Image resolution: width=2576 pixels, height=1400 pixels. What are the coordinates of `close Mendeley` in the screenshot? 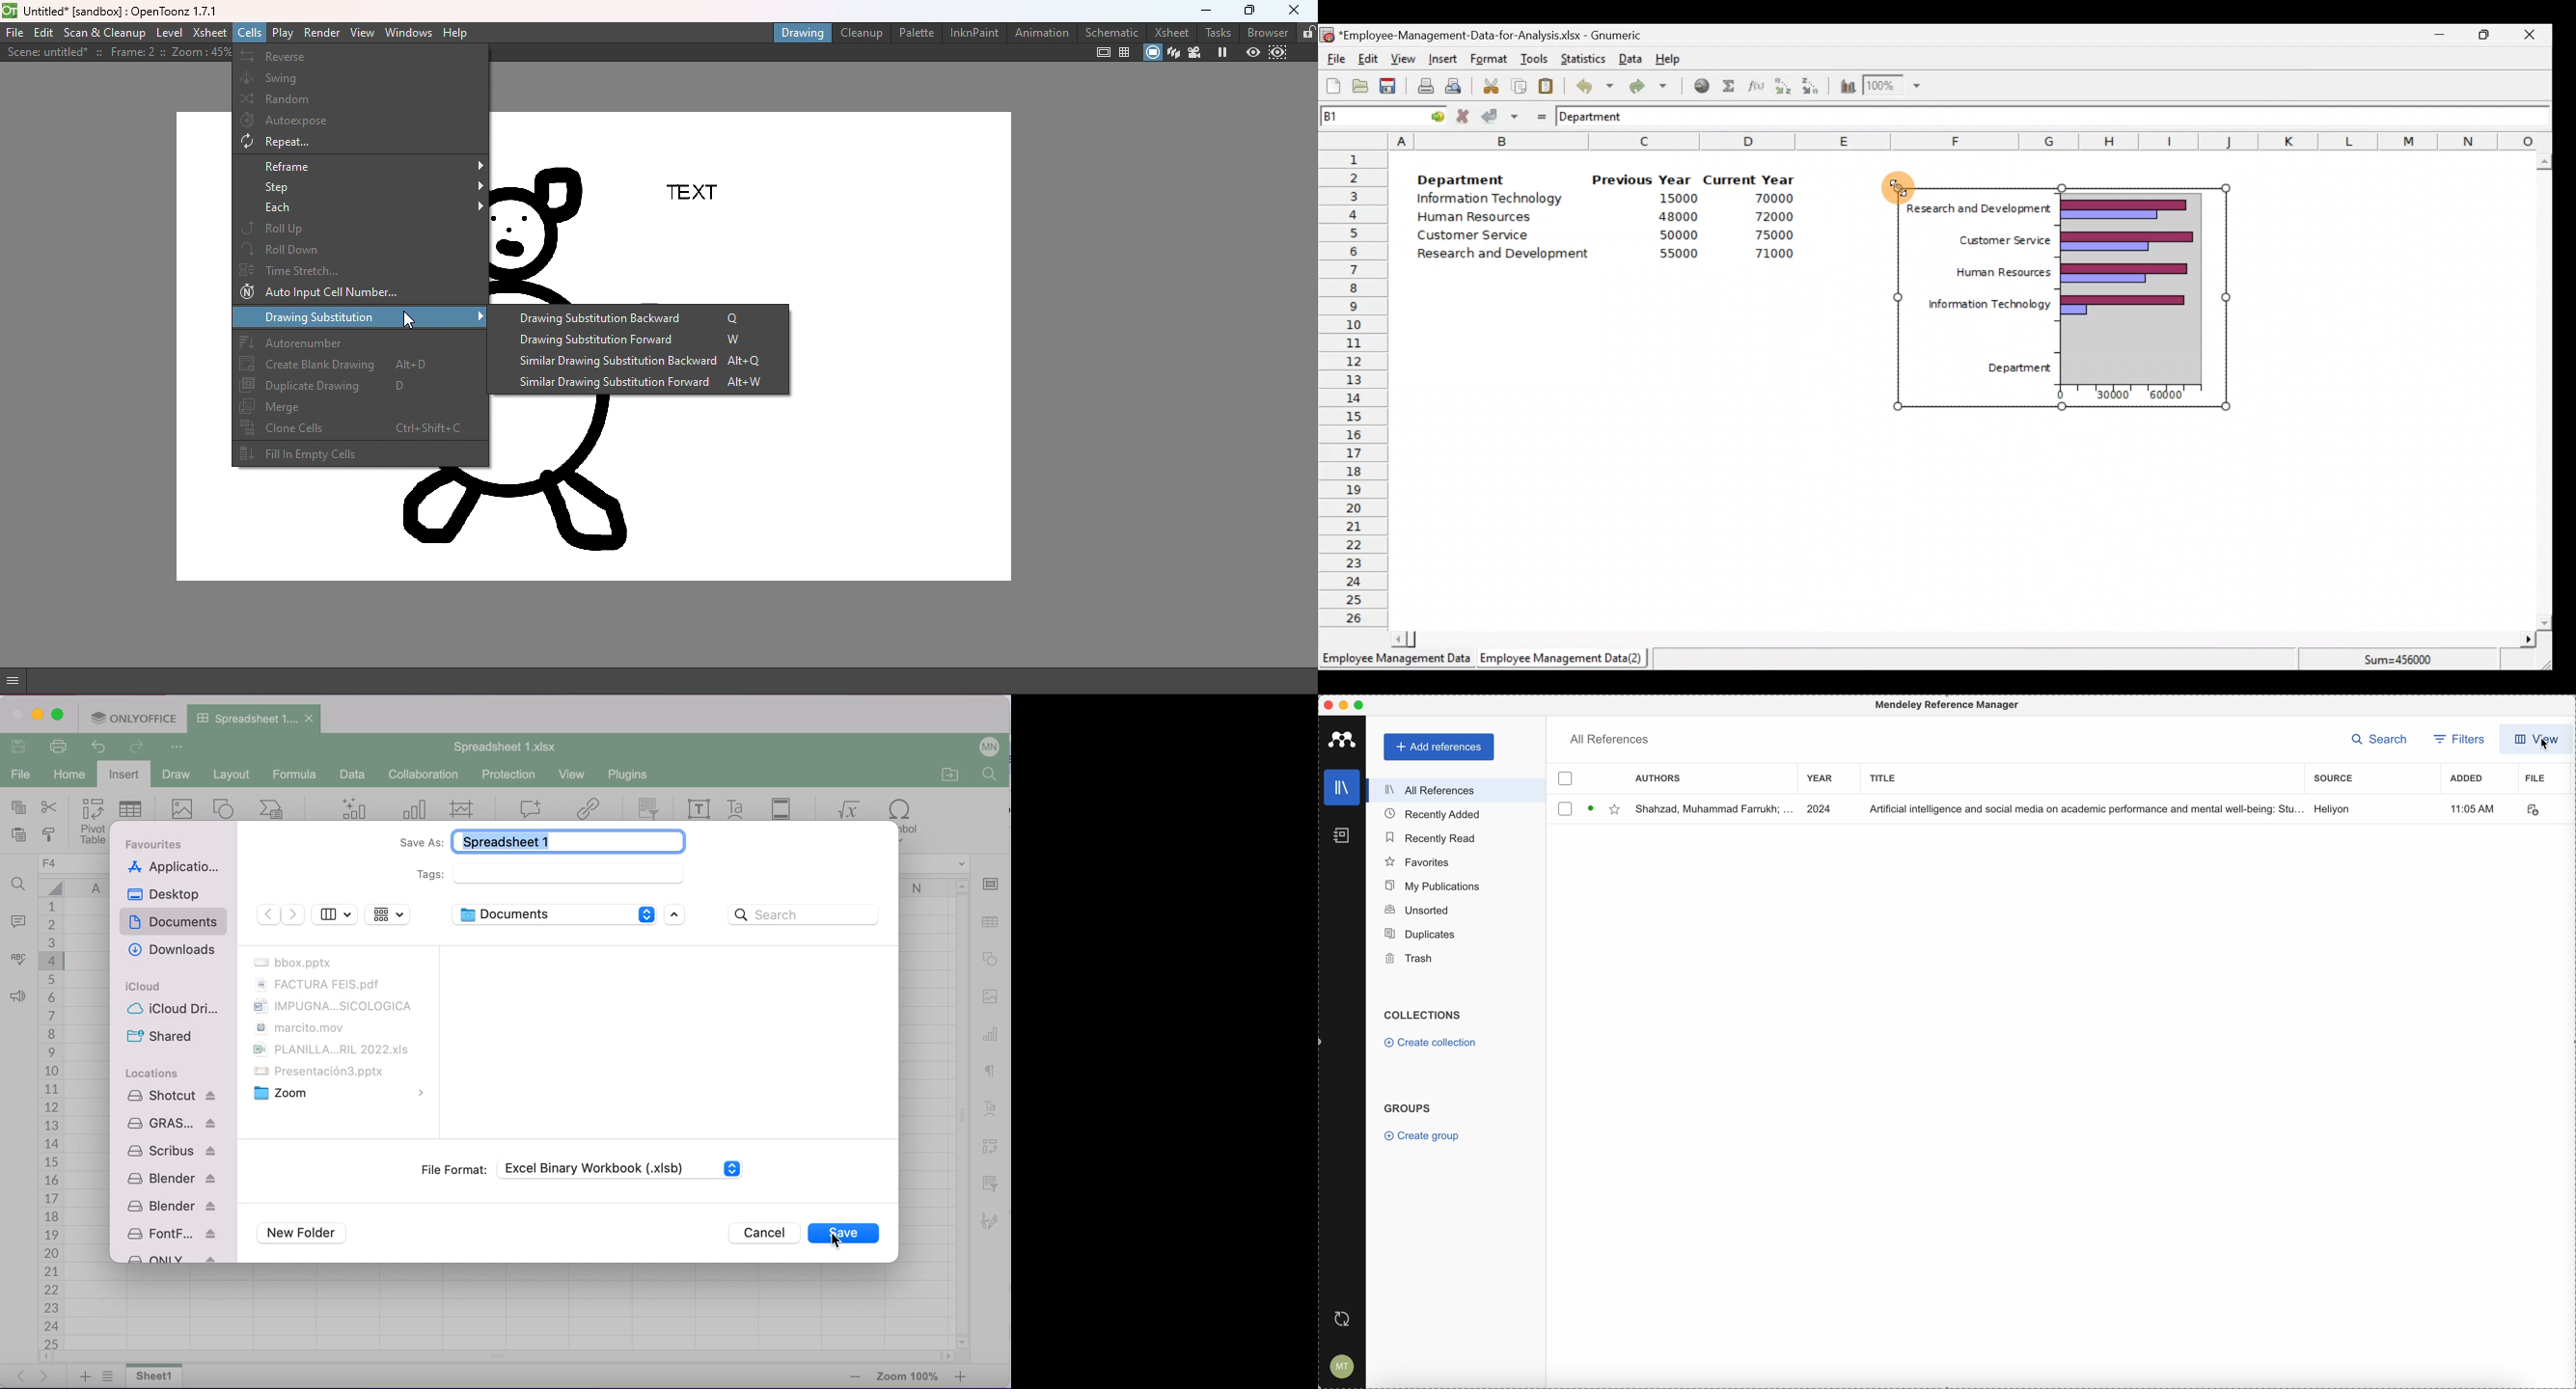 It's located at (1330, 705).